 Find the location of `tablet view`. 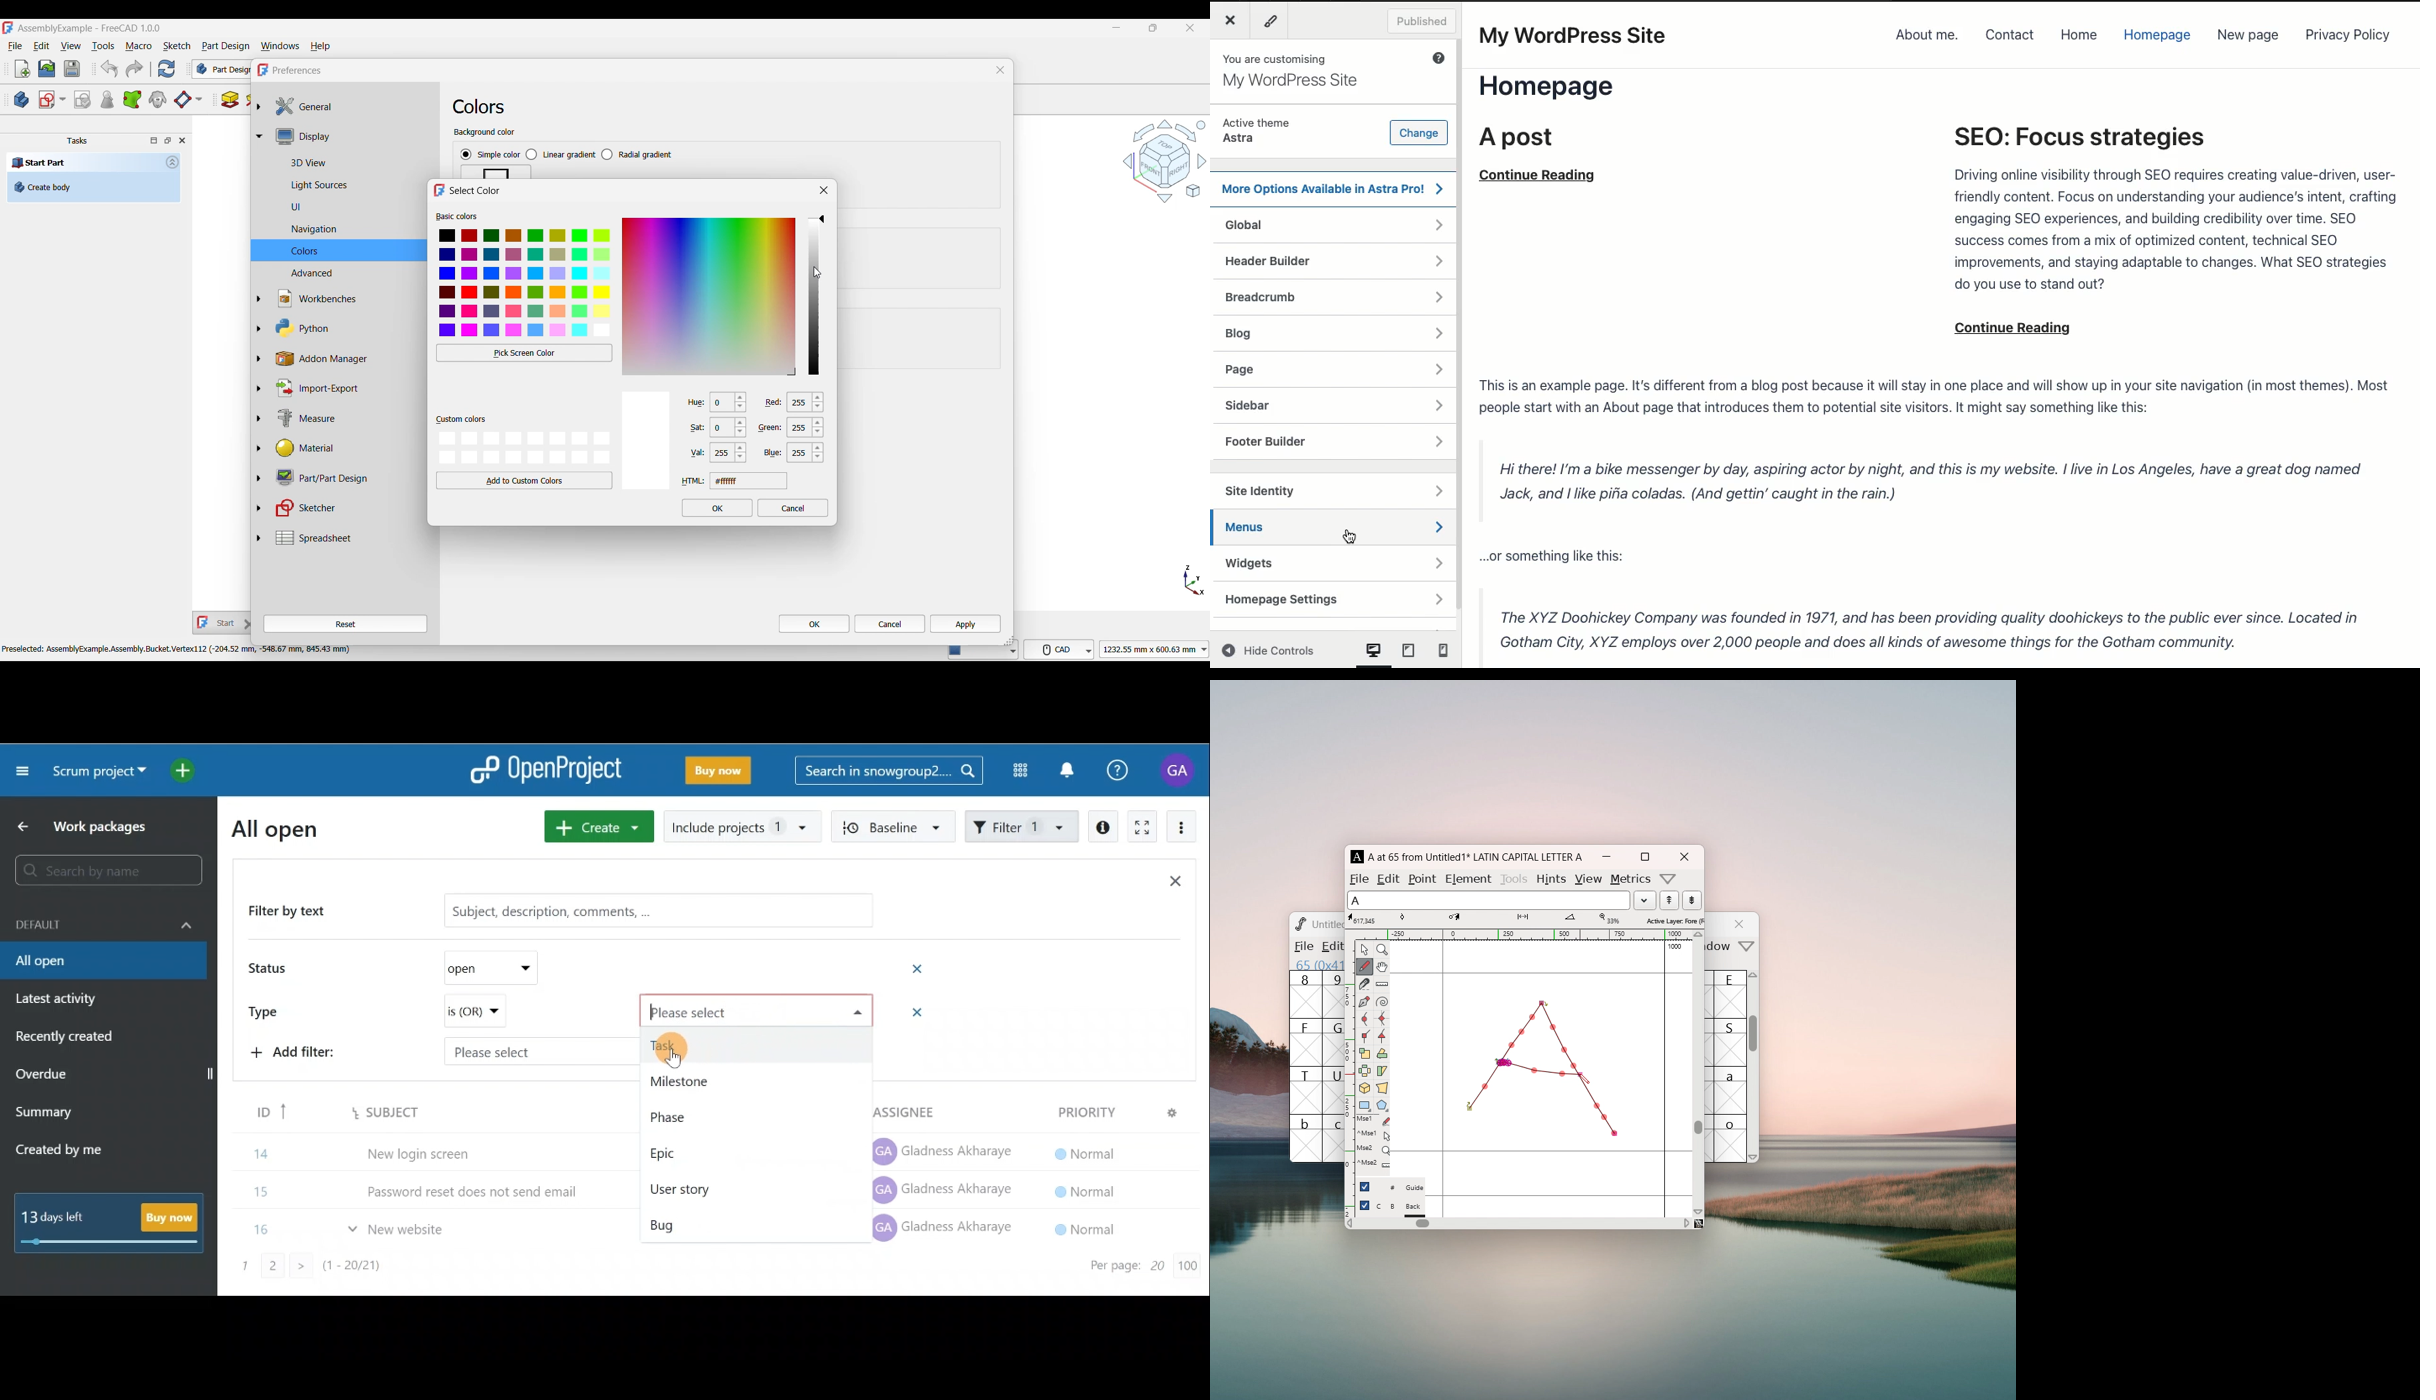

tablet view is located at coordinates (1408, 653).